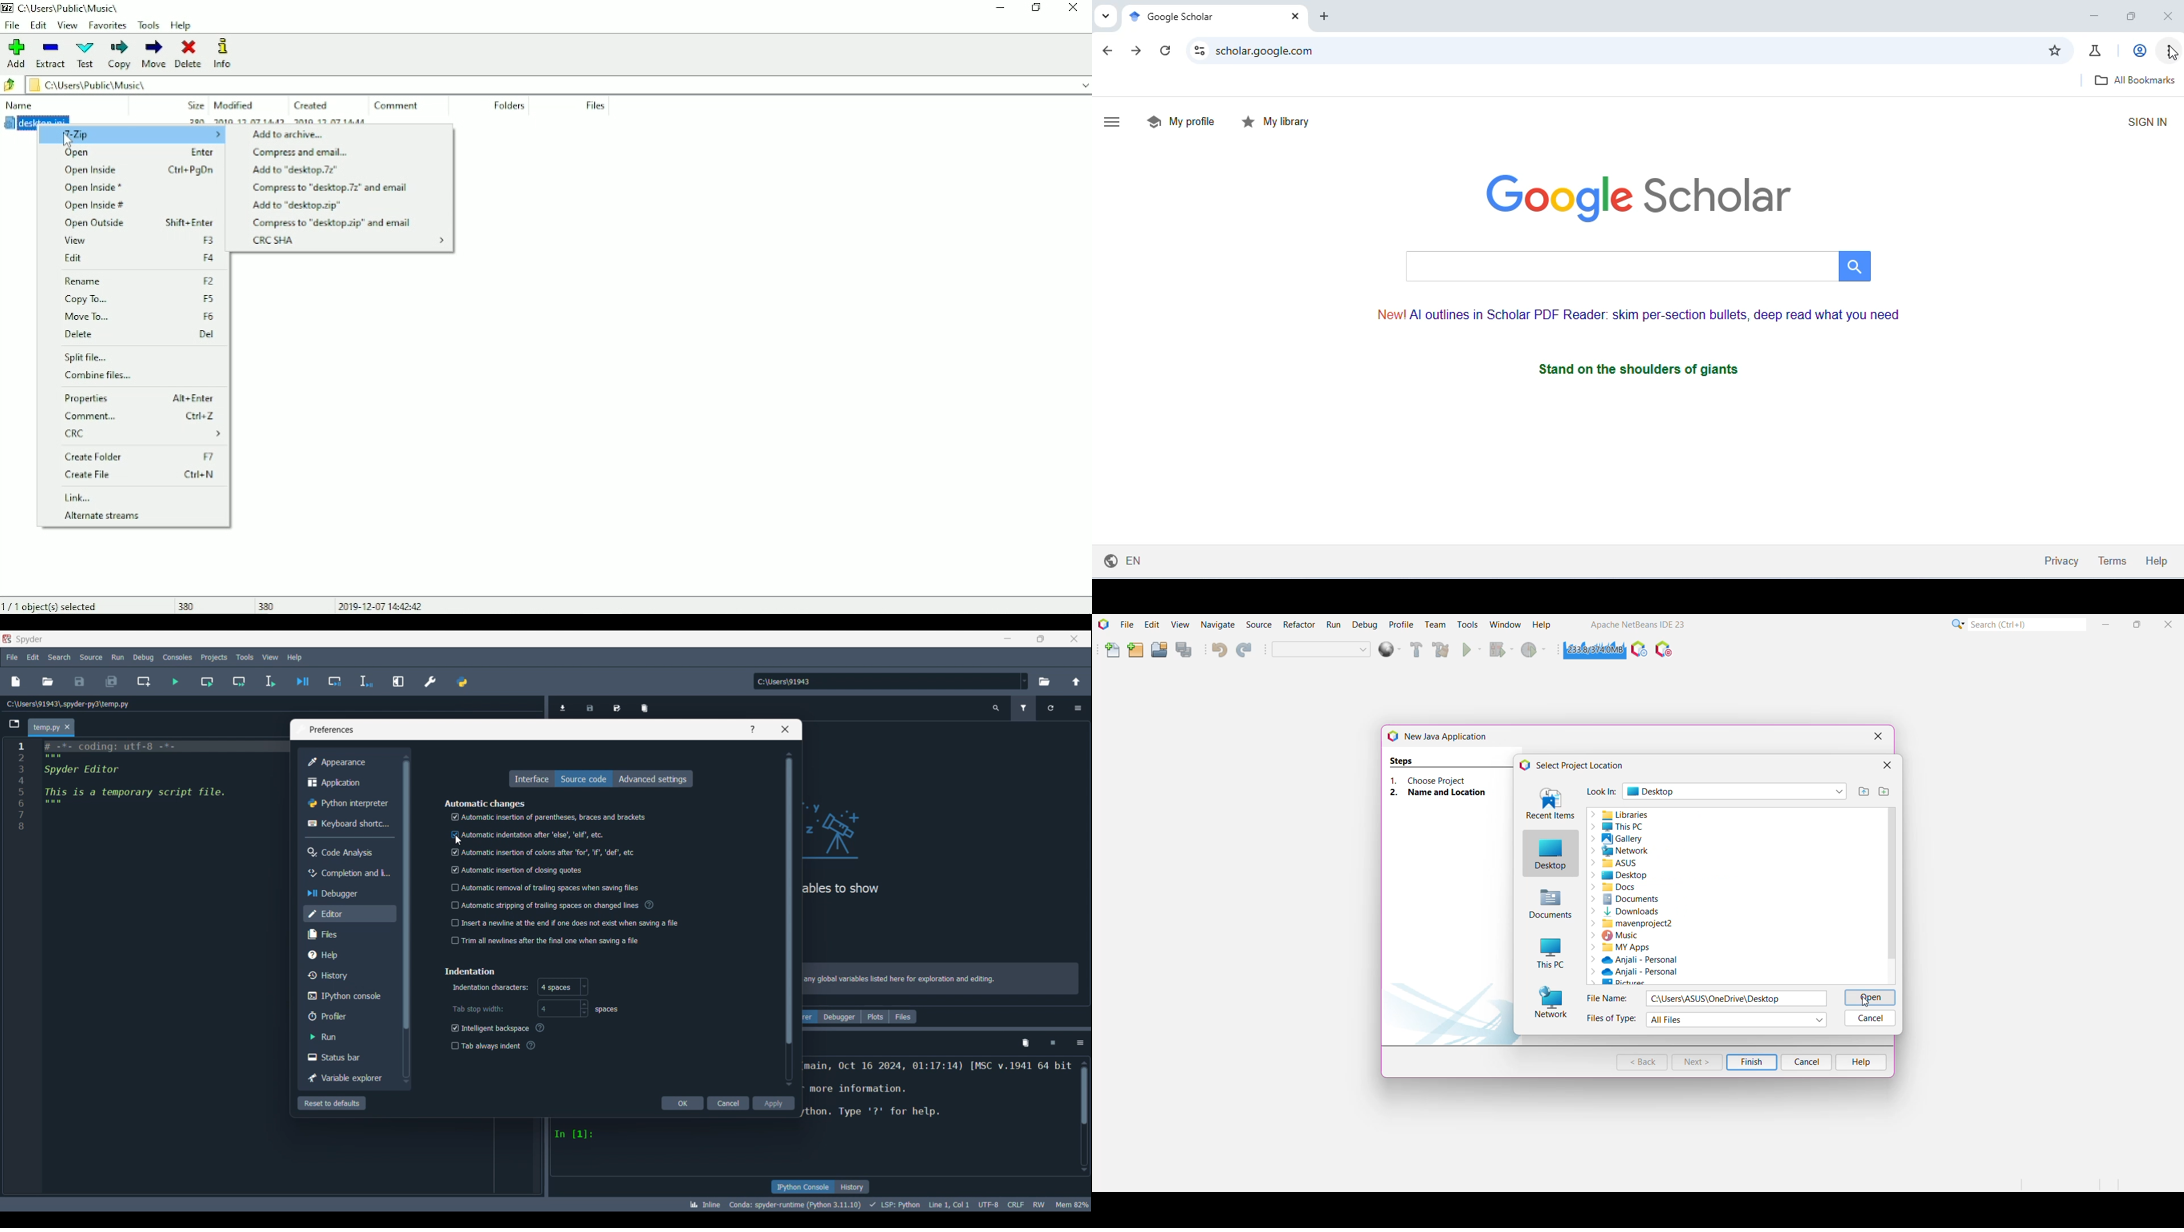 The height and width of the screenshot is (1232, 2184). Describe the element at coordinates (753, 729) in the screenshot. I see `Help` at that location.